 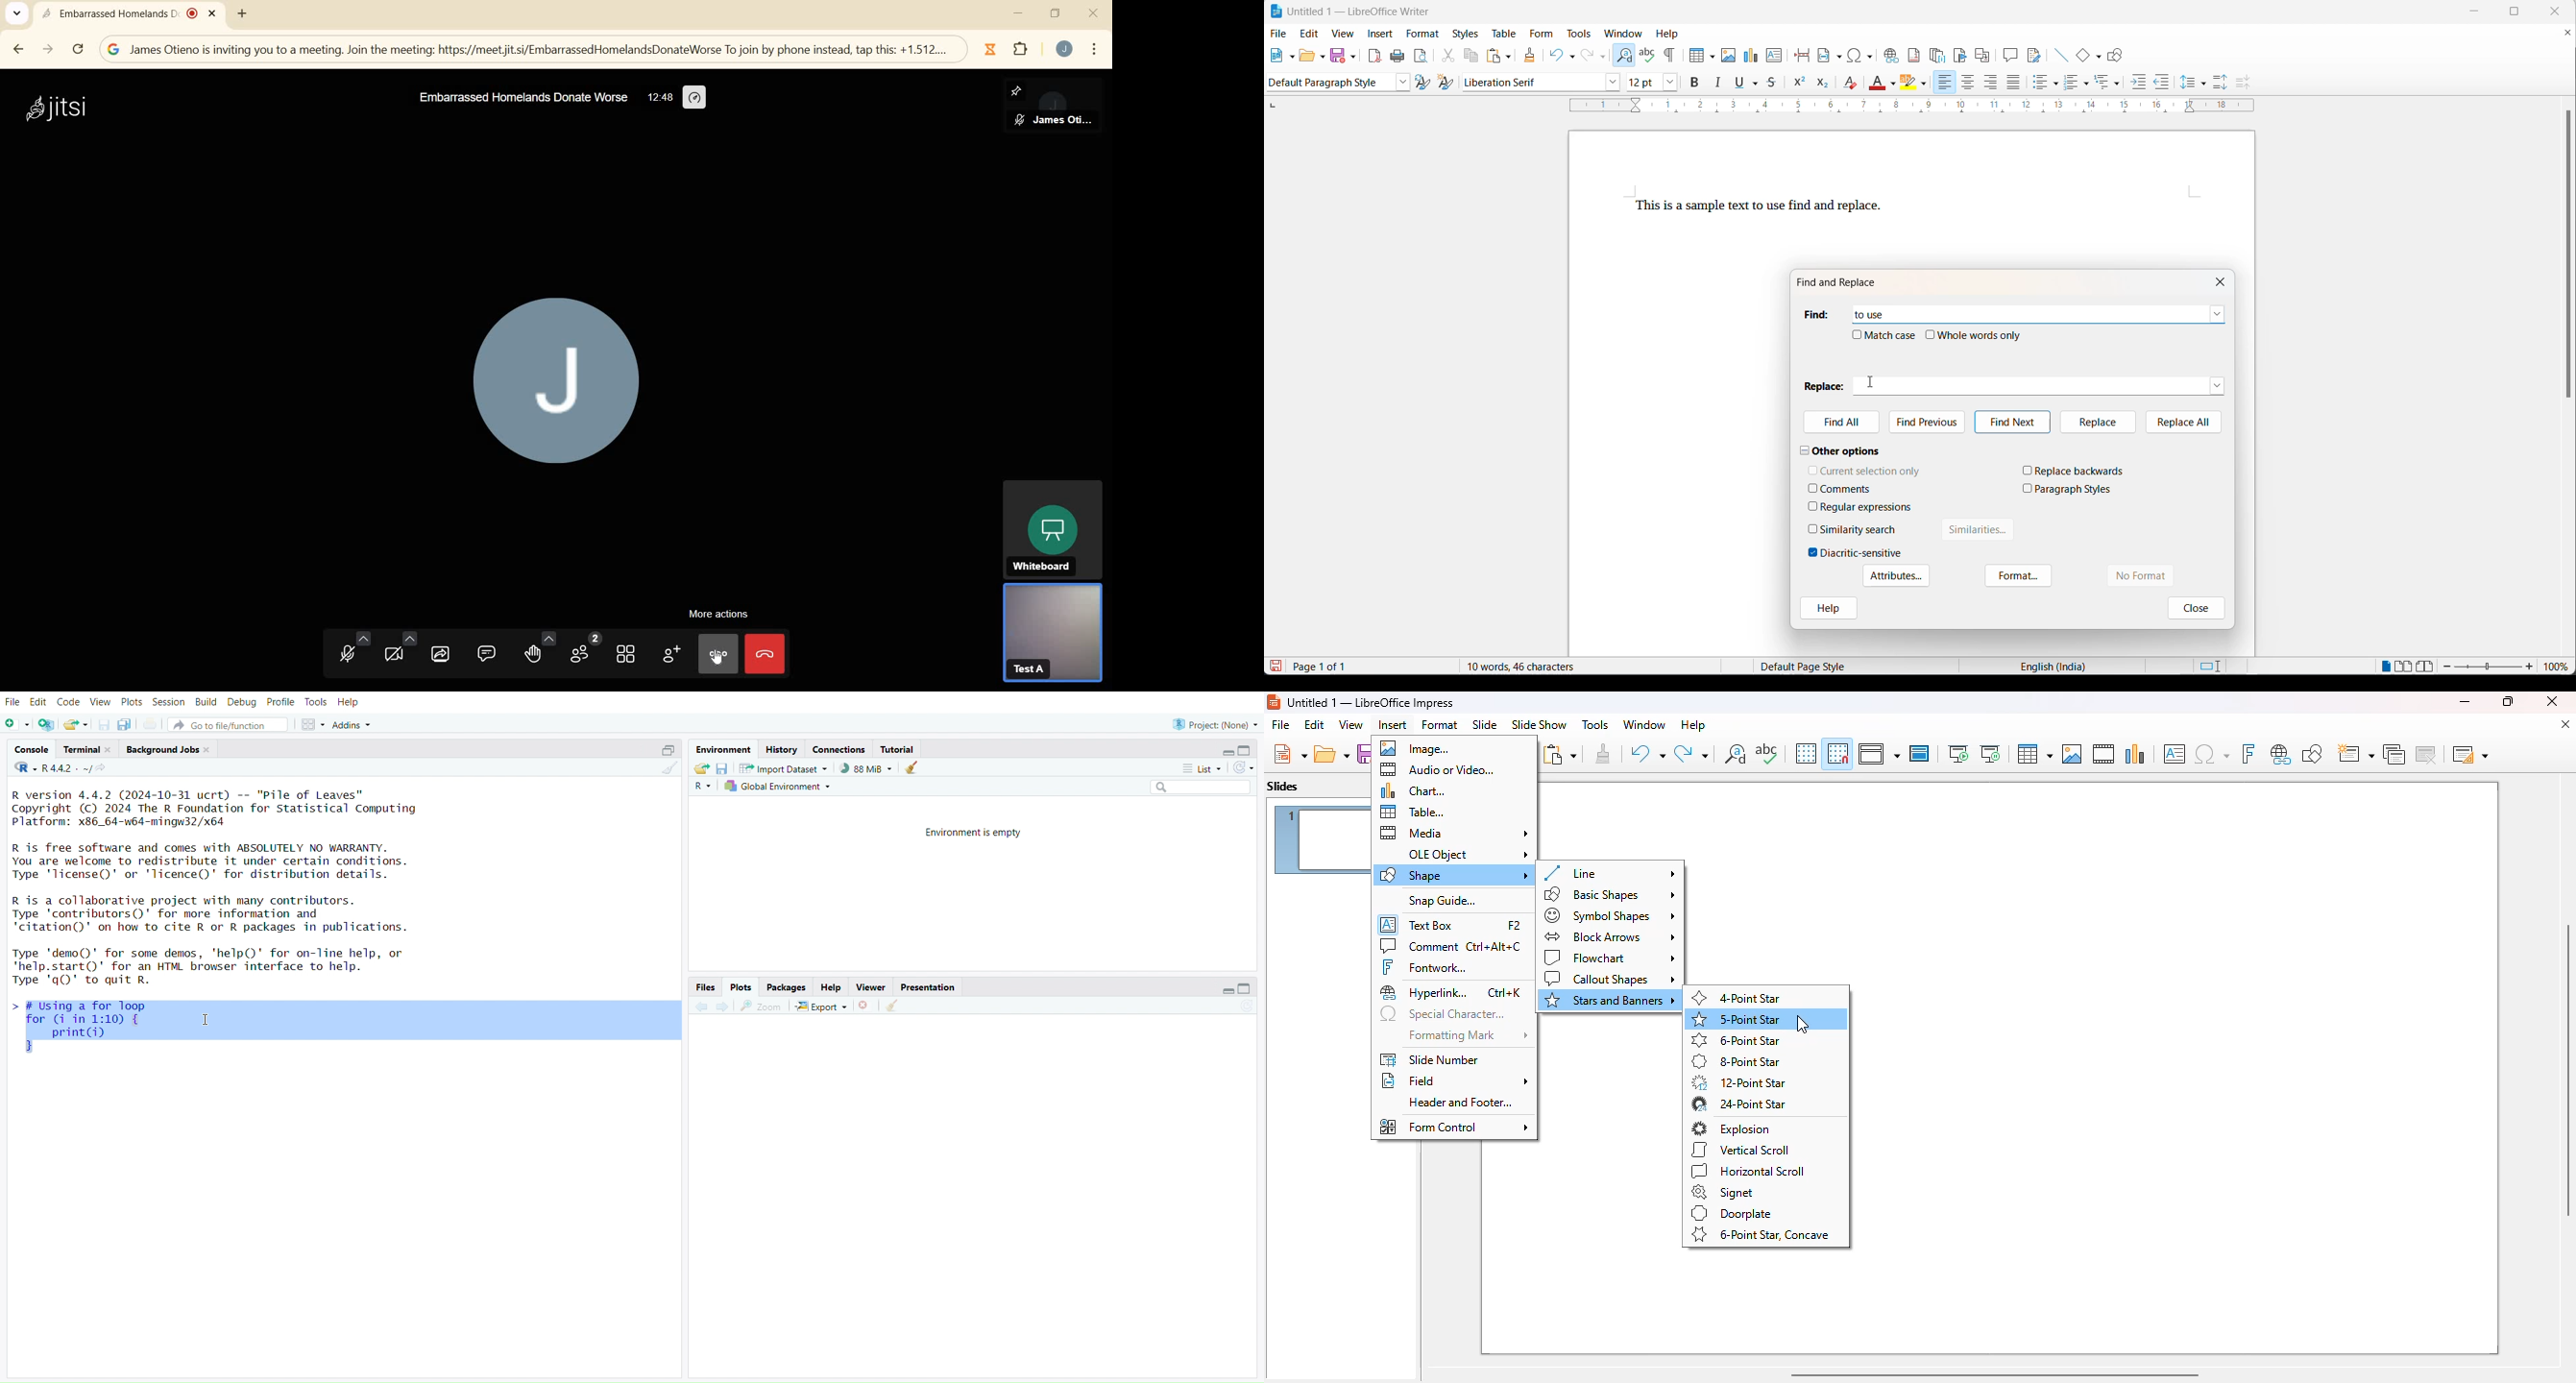 I want to click on edit, so click(x=1310, y=34).